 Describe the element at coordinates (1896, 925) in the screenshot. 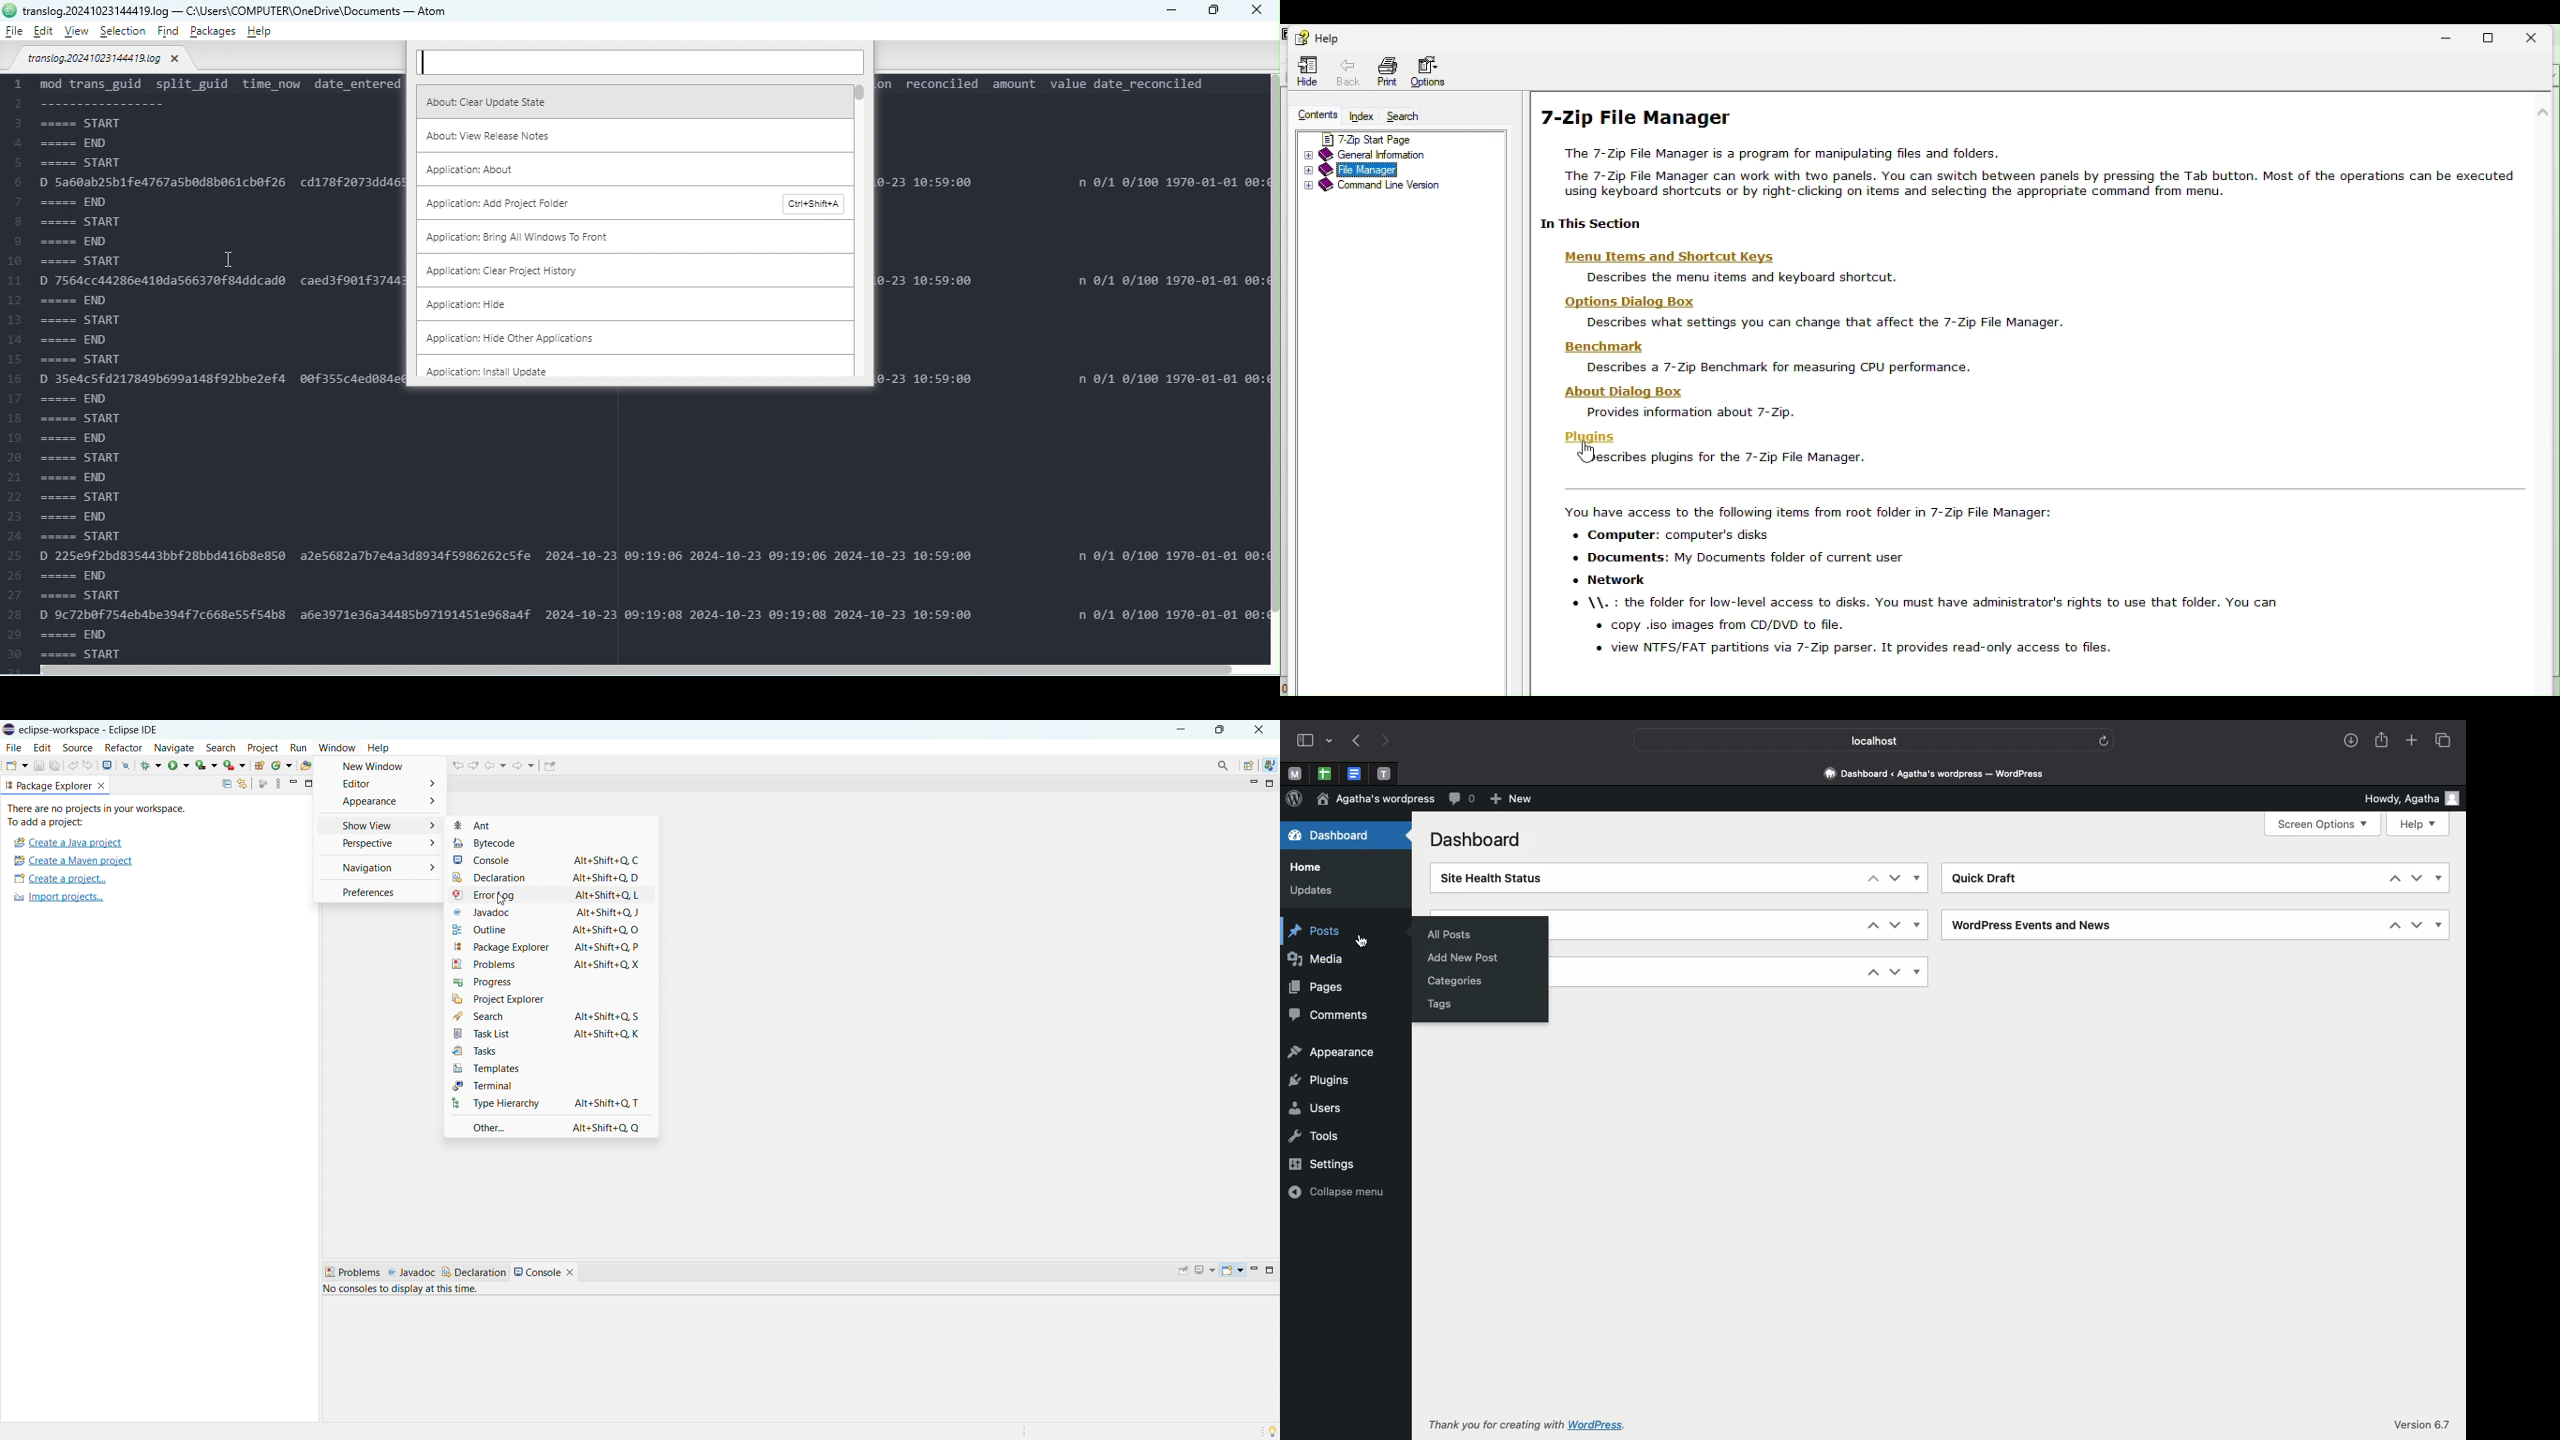

I see `Down` at that location.